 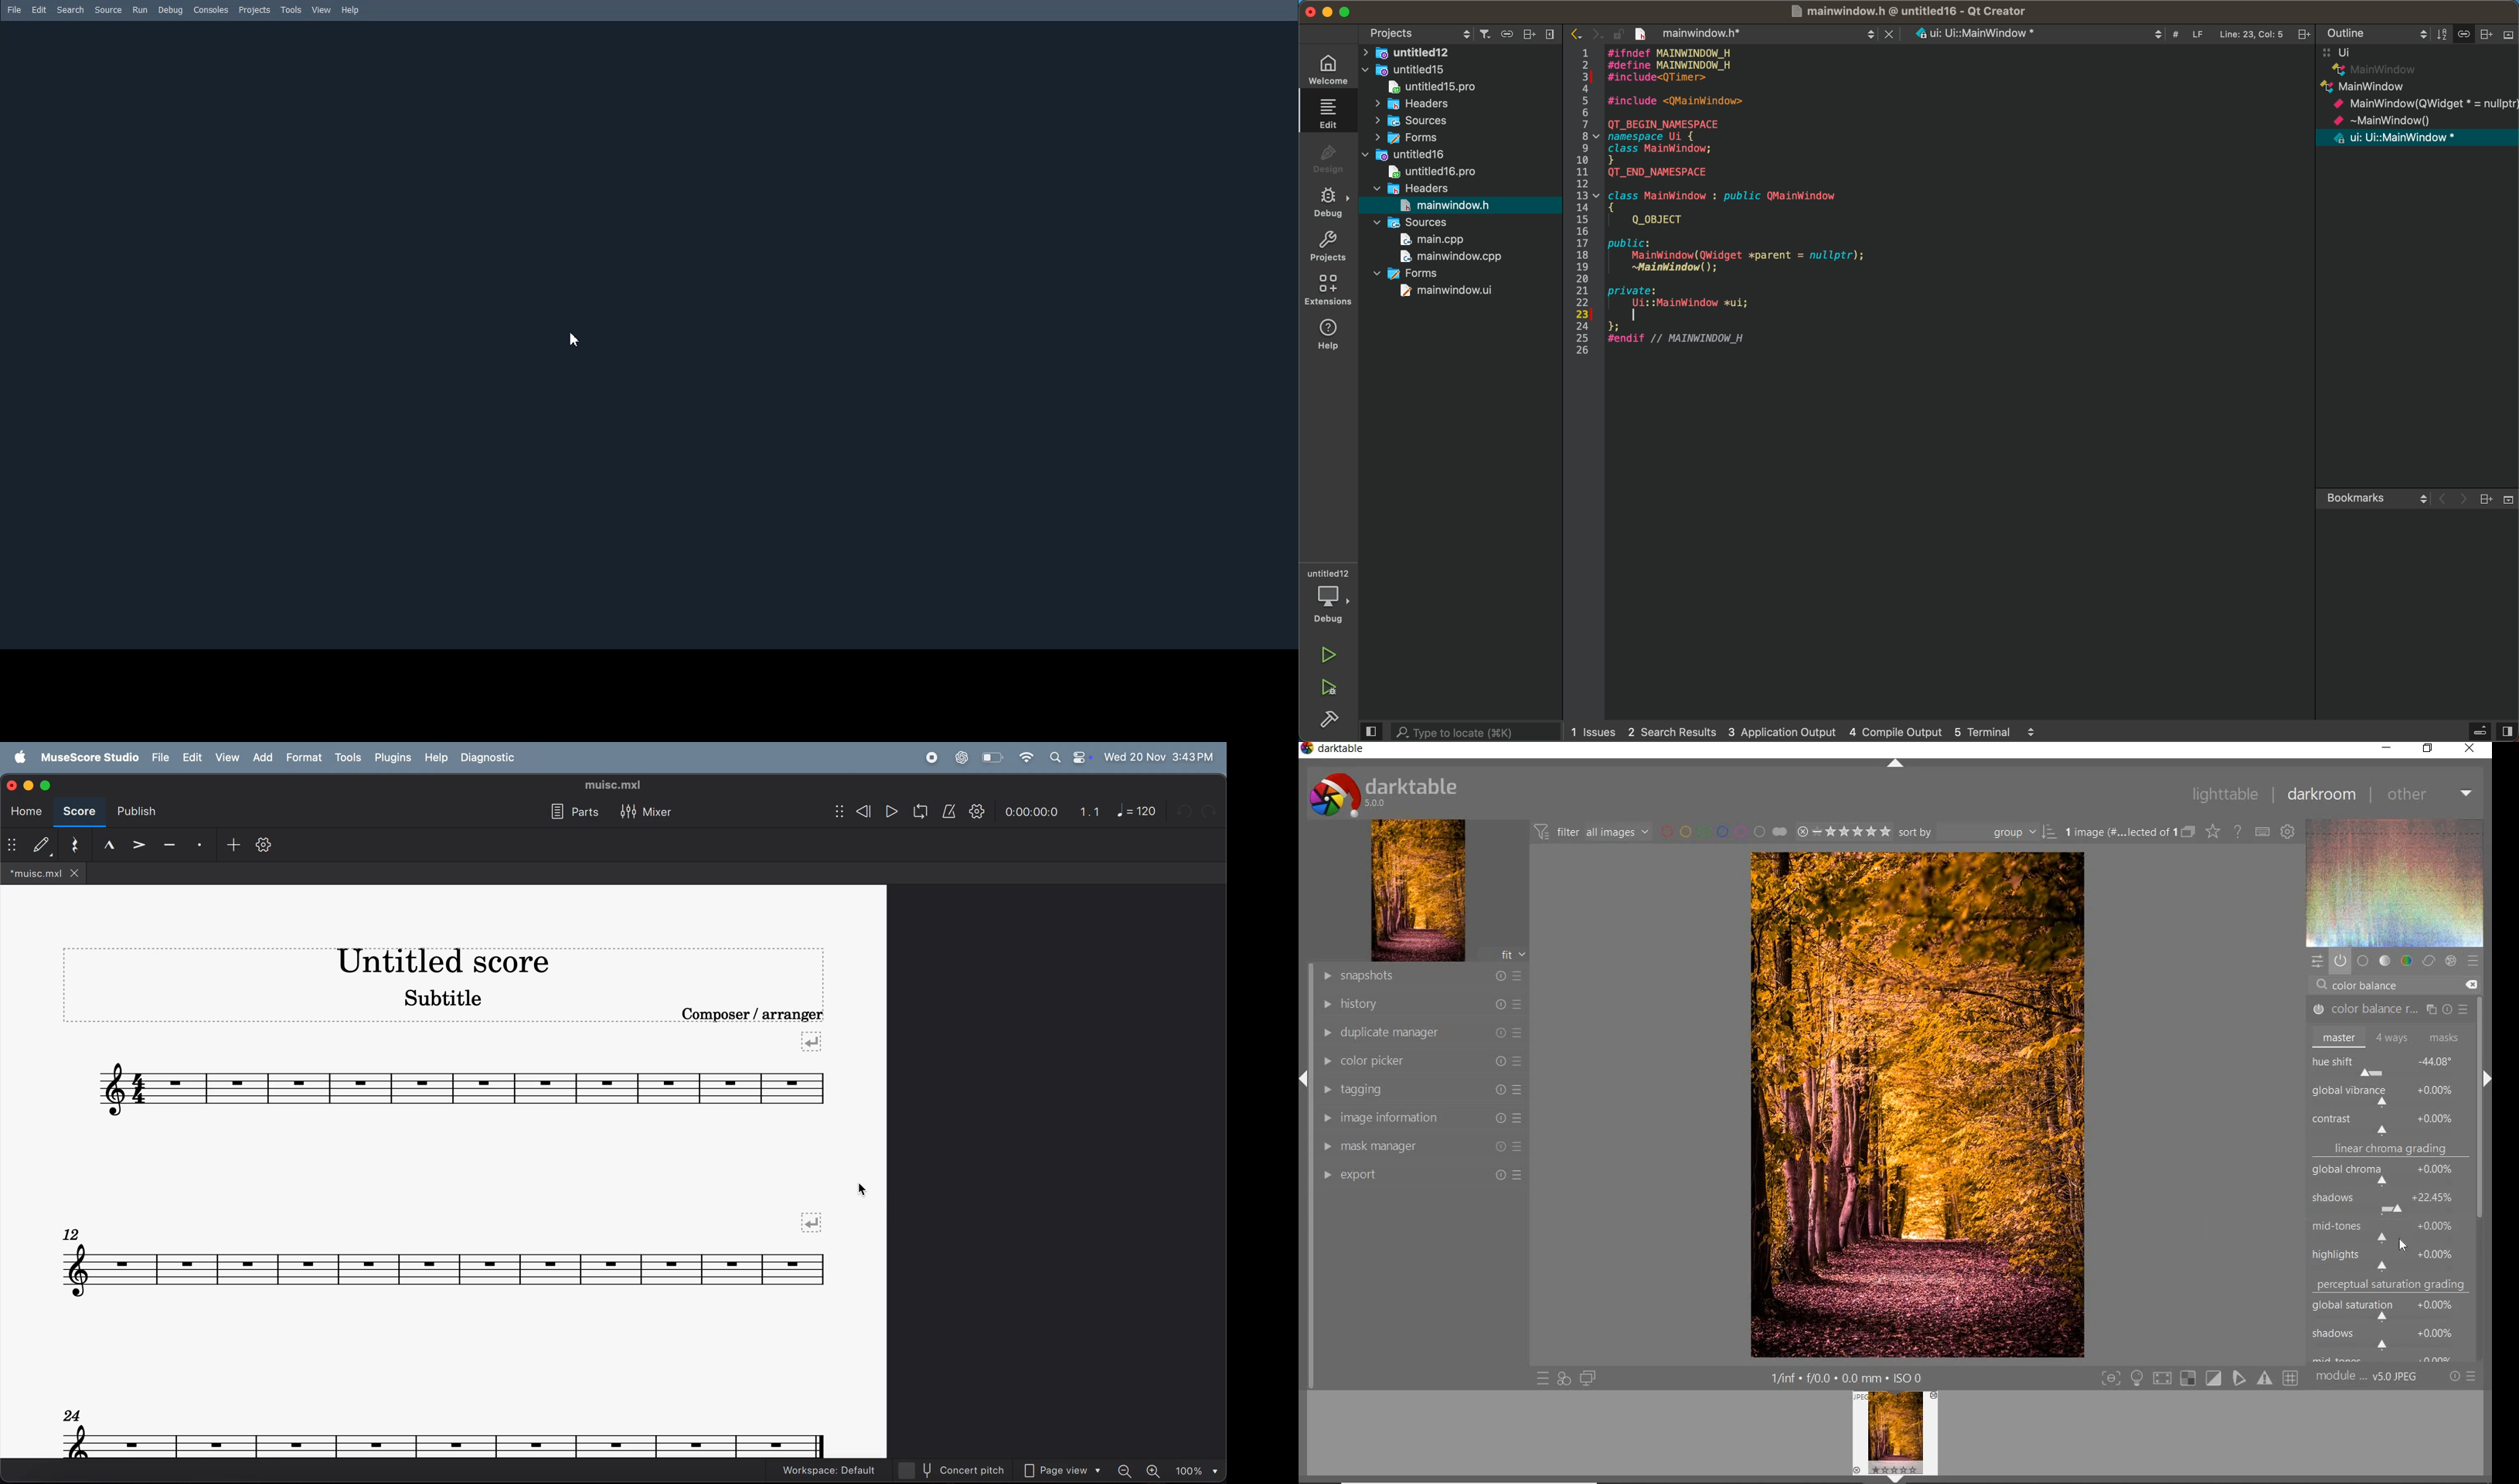 I want to click on duplicate manager, so click(x=1423, y=1033).